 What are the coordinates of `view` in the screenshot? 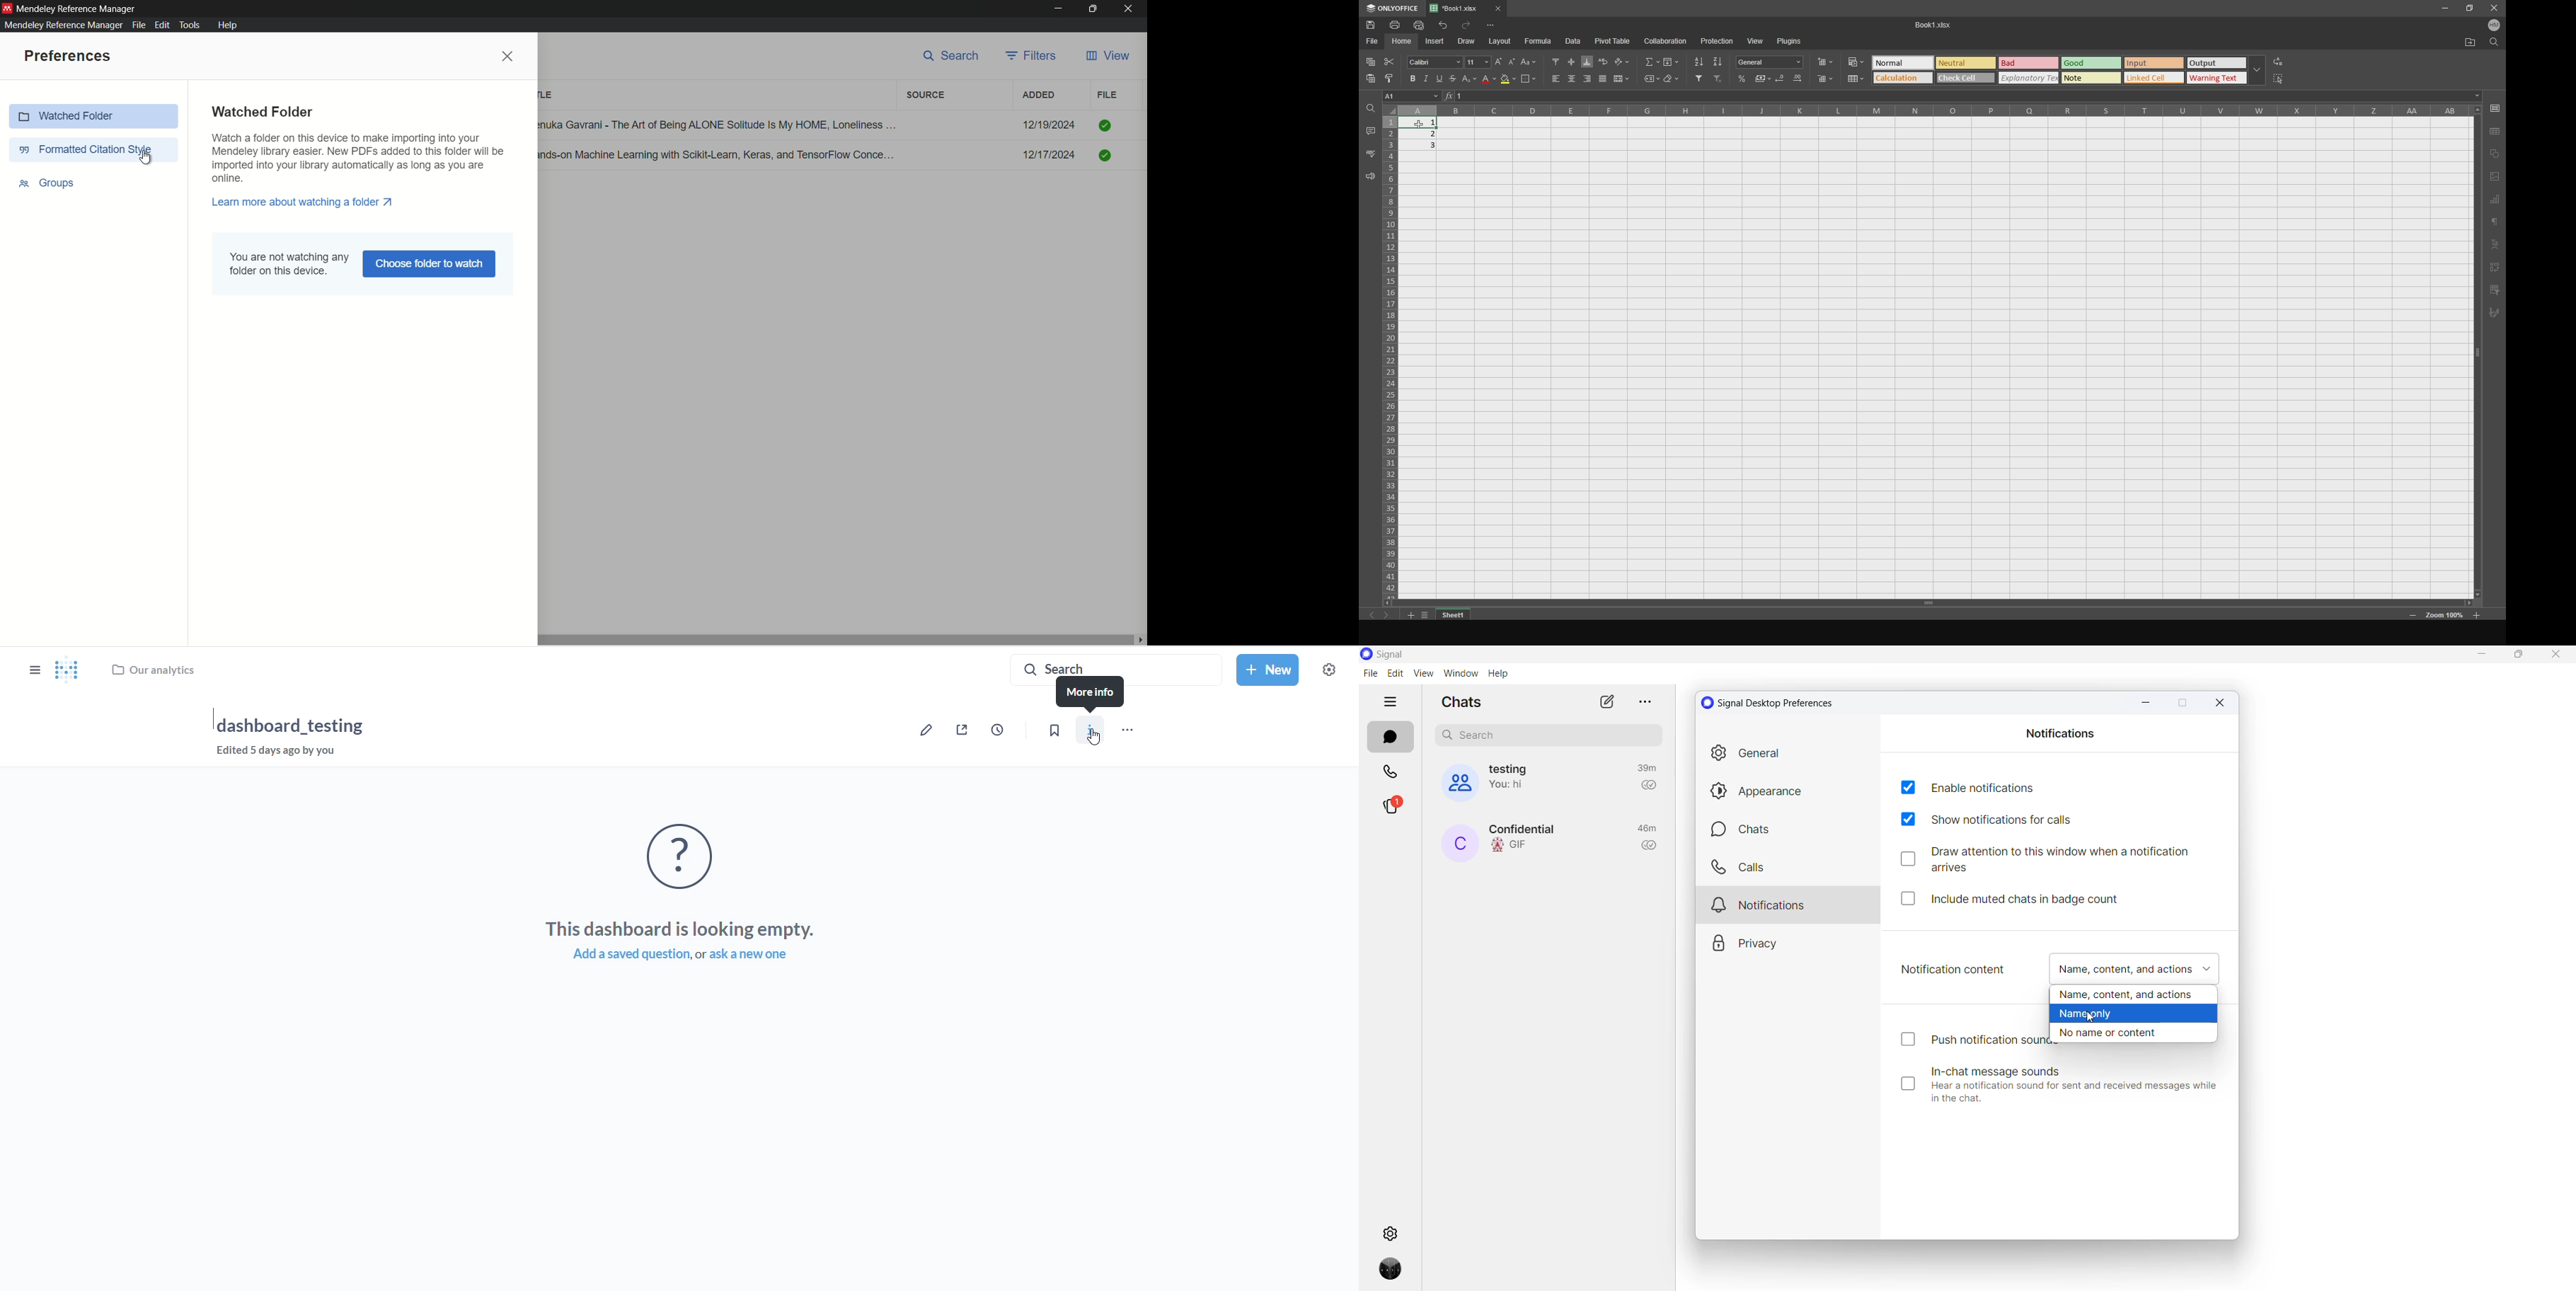 It's located at (1108, 57).